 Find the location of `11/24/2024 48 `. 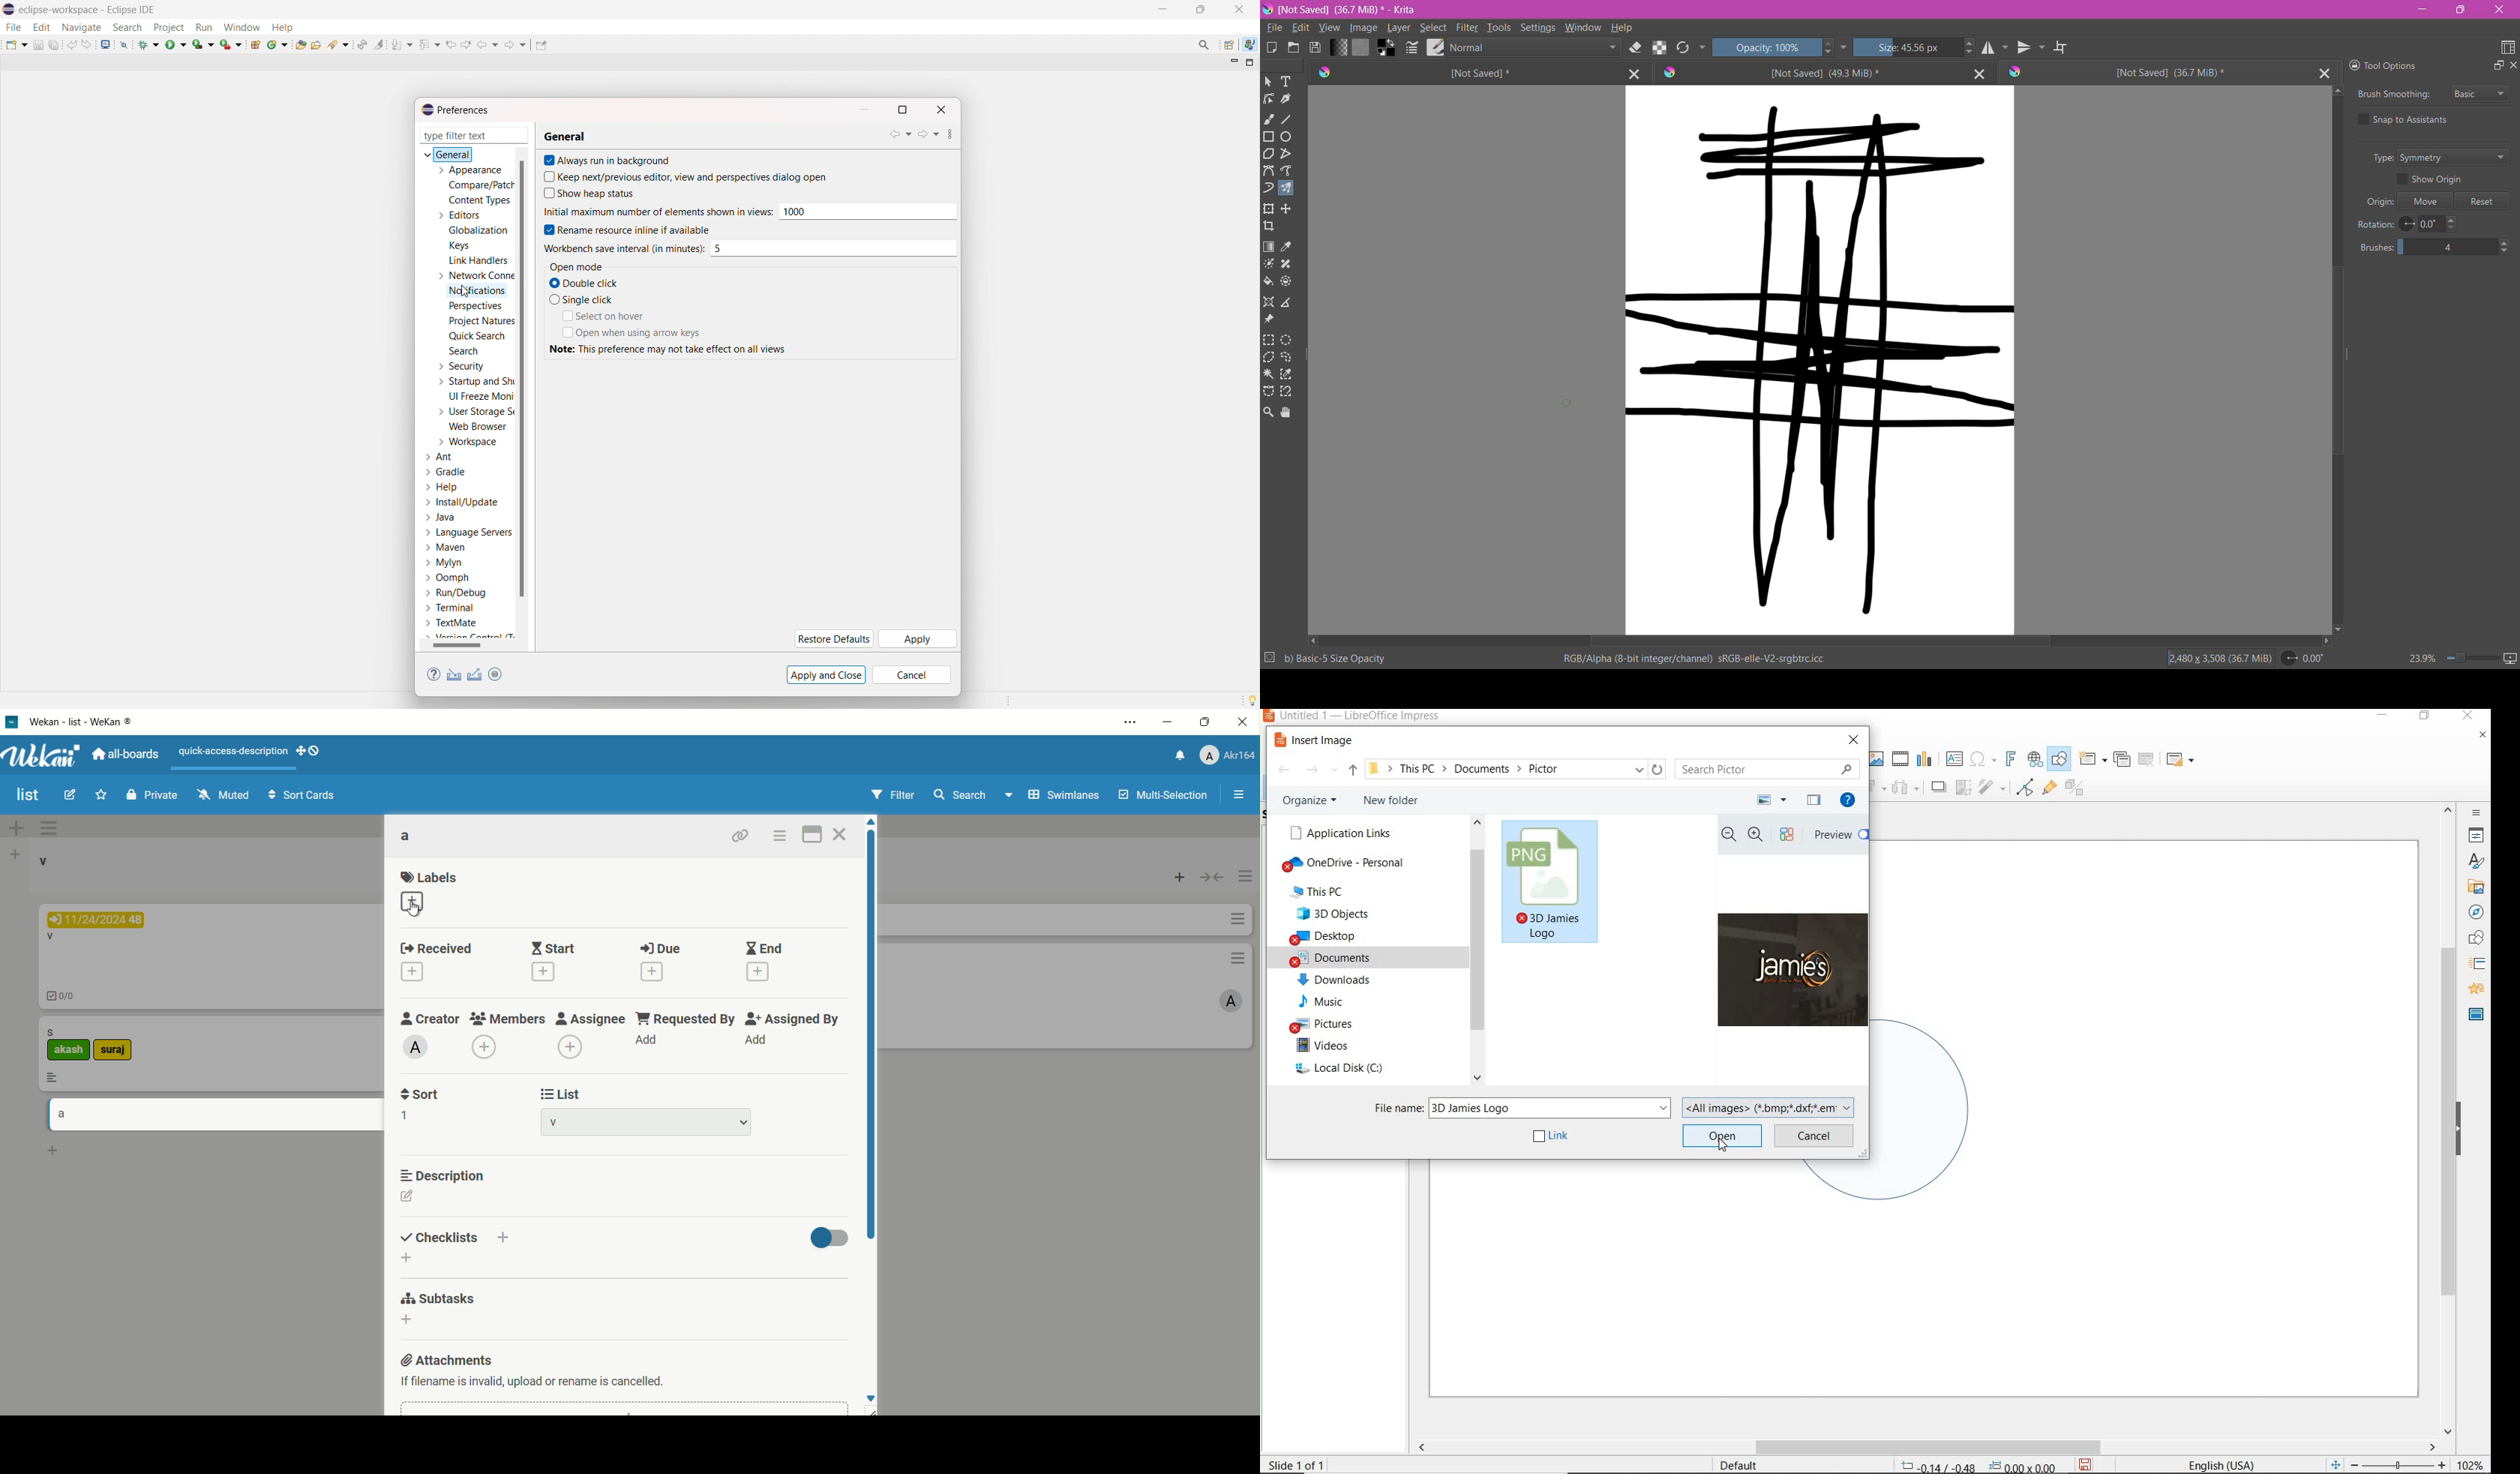

11/24/2024 48  is located at coordinates (101, 918).